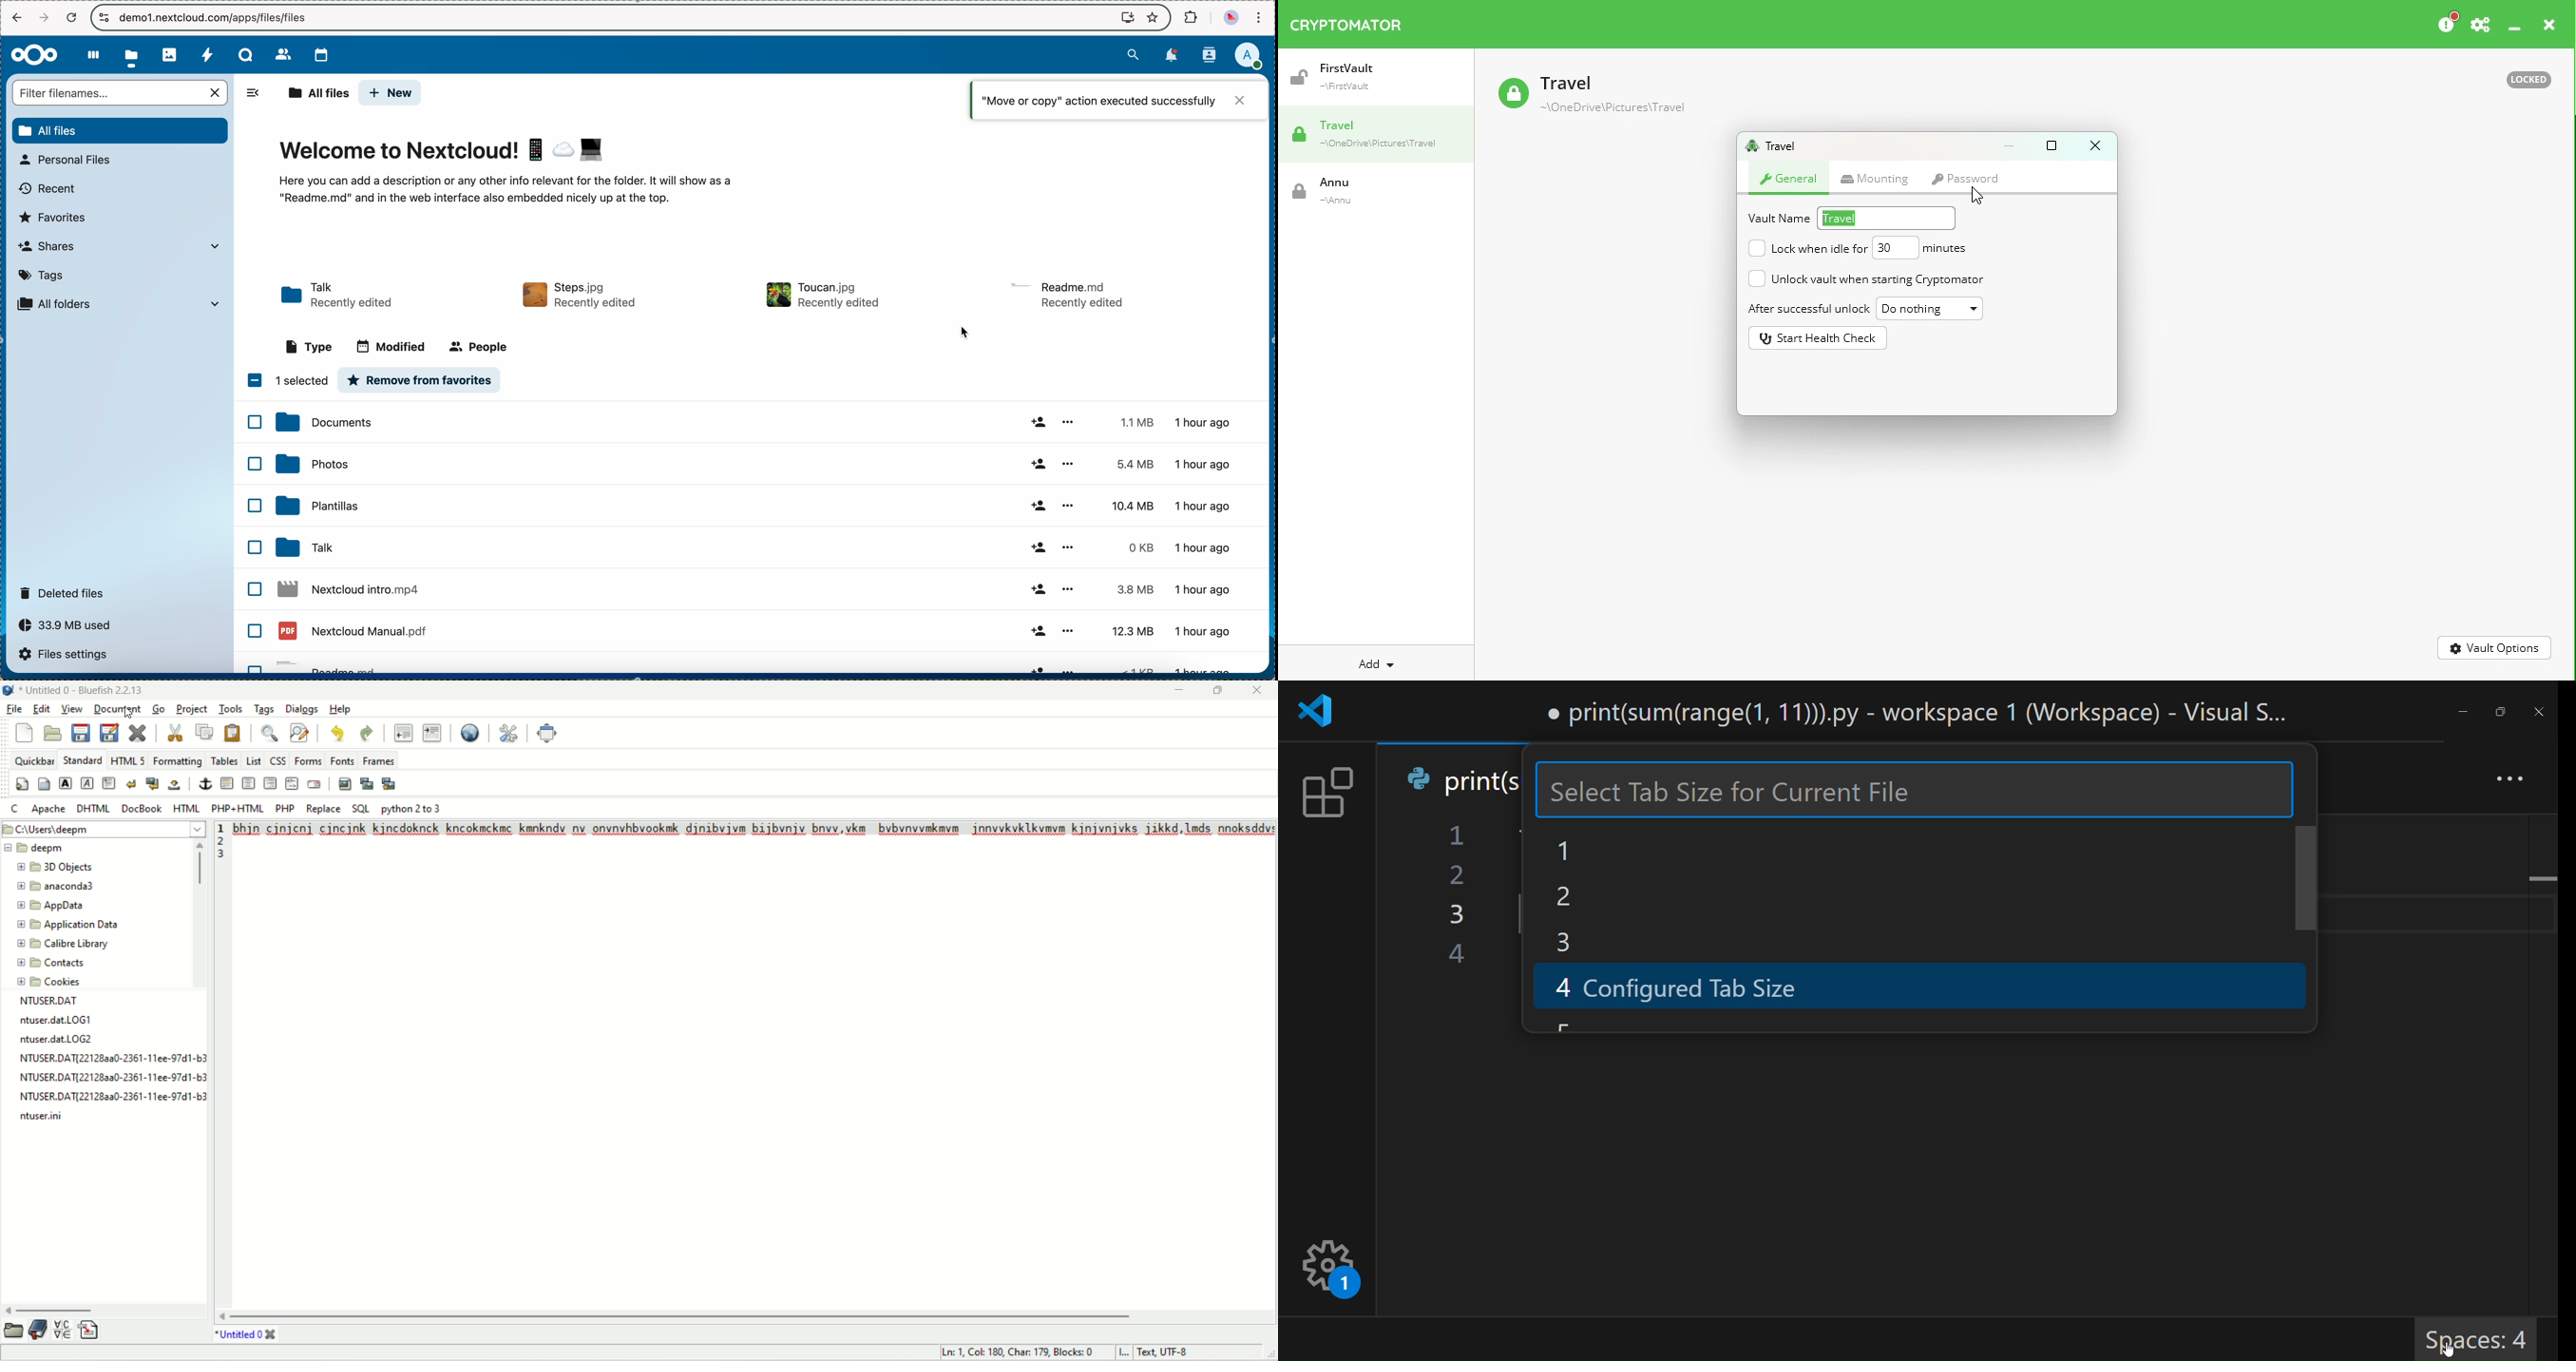 The width and height of the screenshot is (2576, 1372). What do you see at coordinates (221, 846) in the screenshot?
I see `line number` at bounding box center [221, 846].